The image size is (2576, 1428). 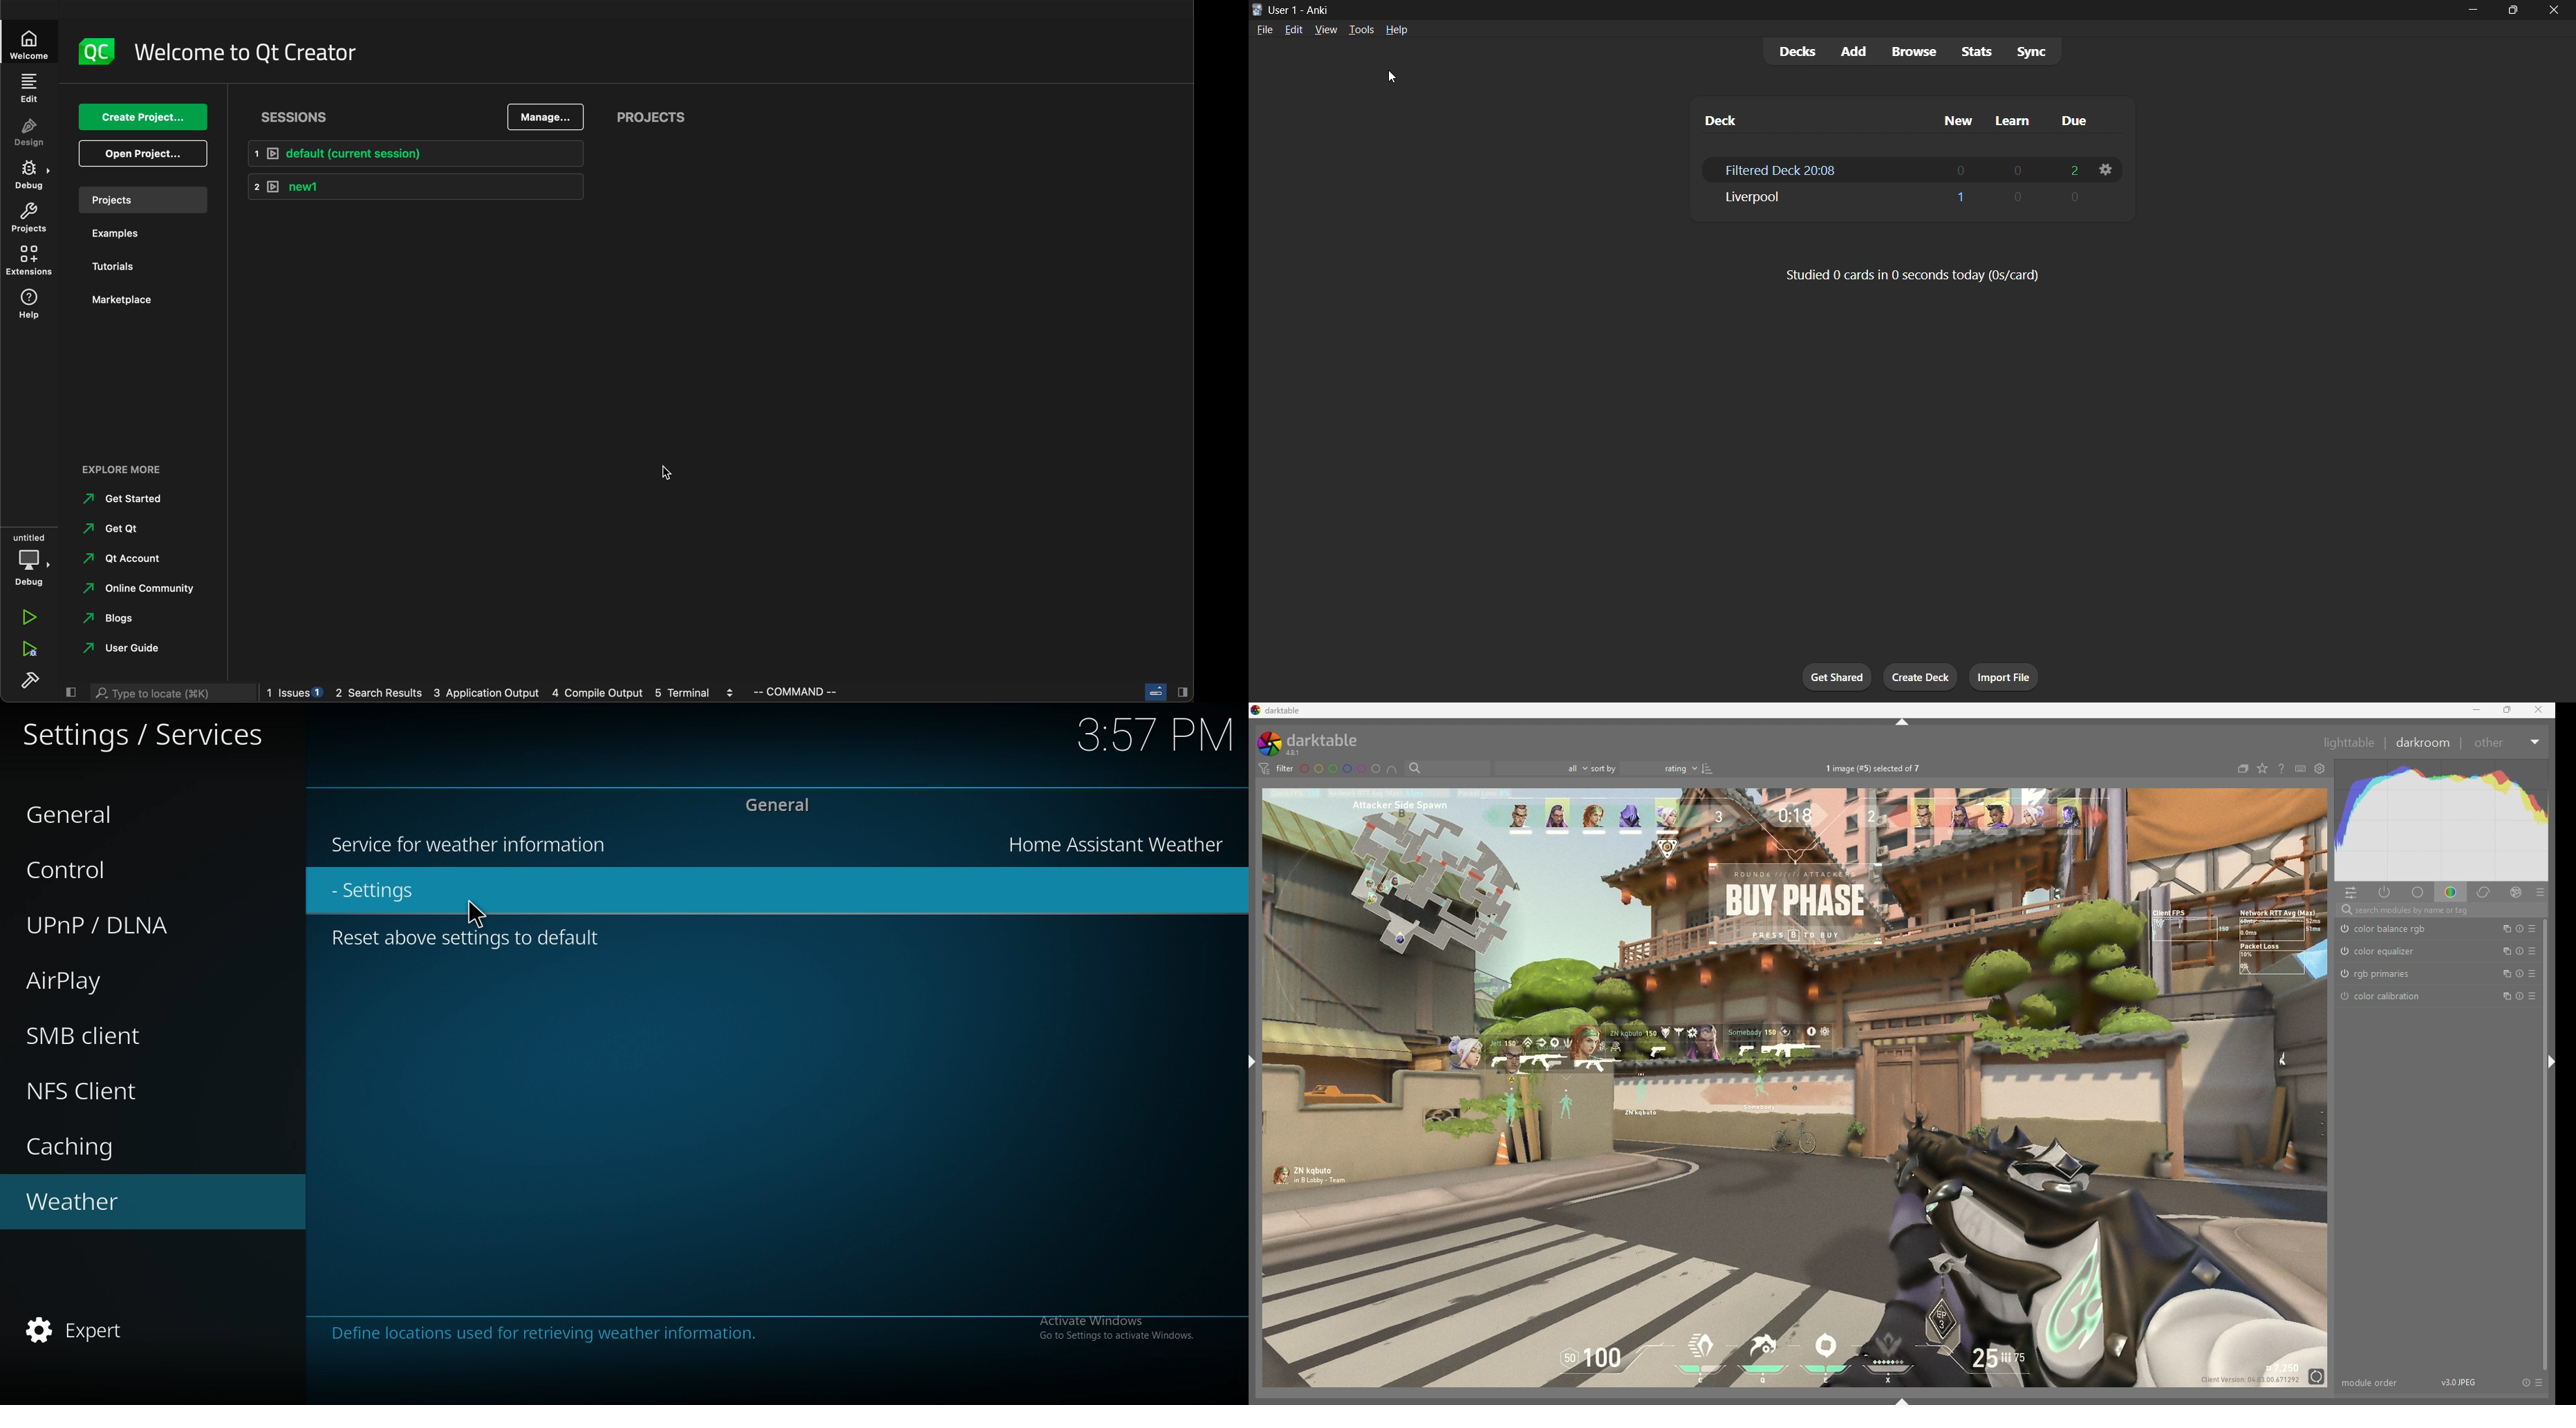 What do you see at coordinates (2504, 974) in the screenshot?
I see `multiple instances action` at bounding box center [2504, 974].